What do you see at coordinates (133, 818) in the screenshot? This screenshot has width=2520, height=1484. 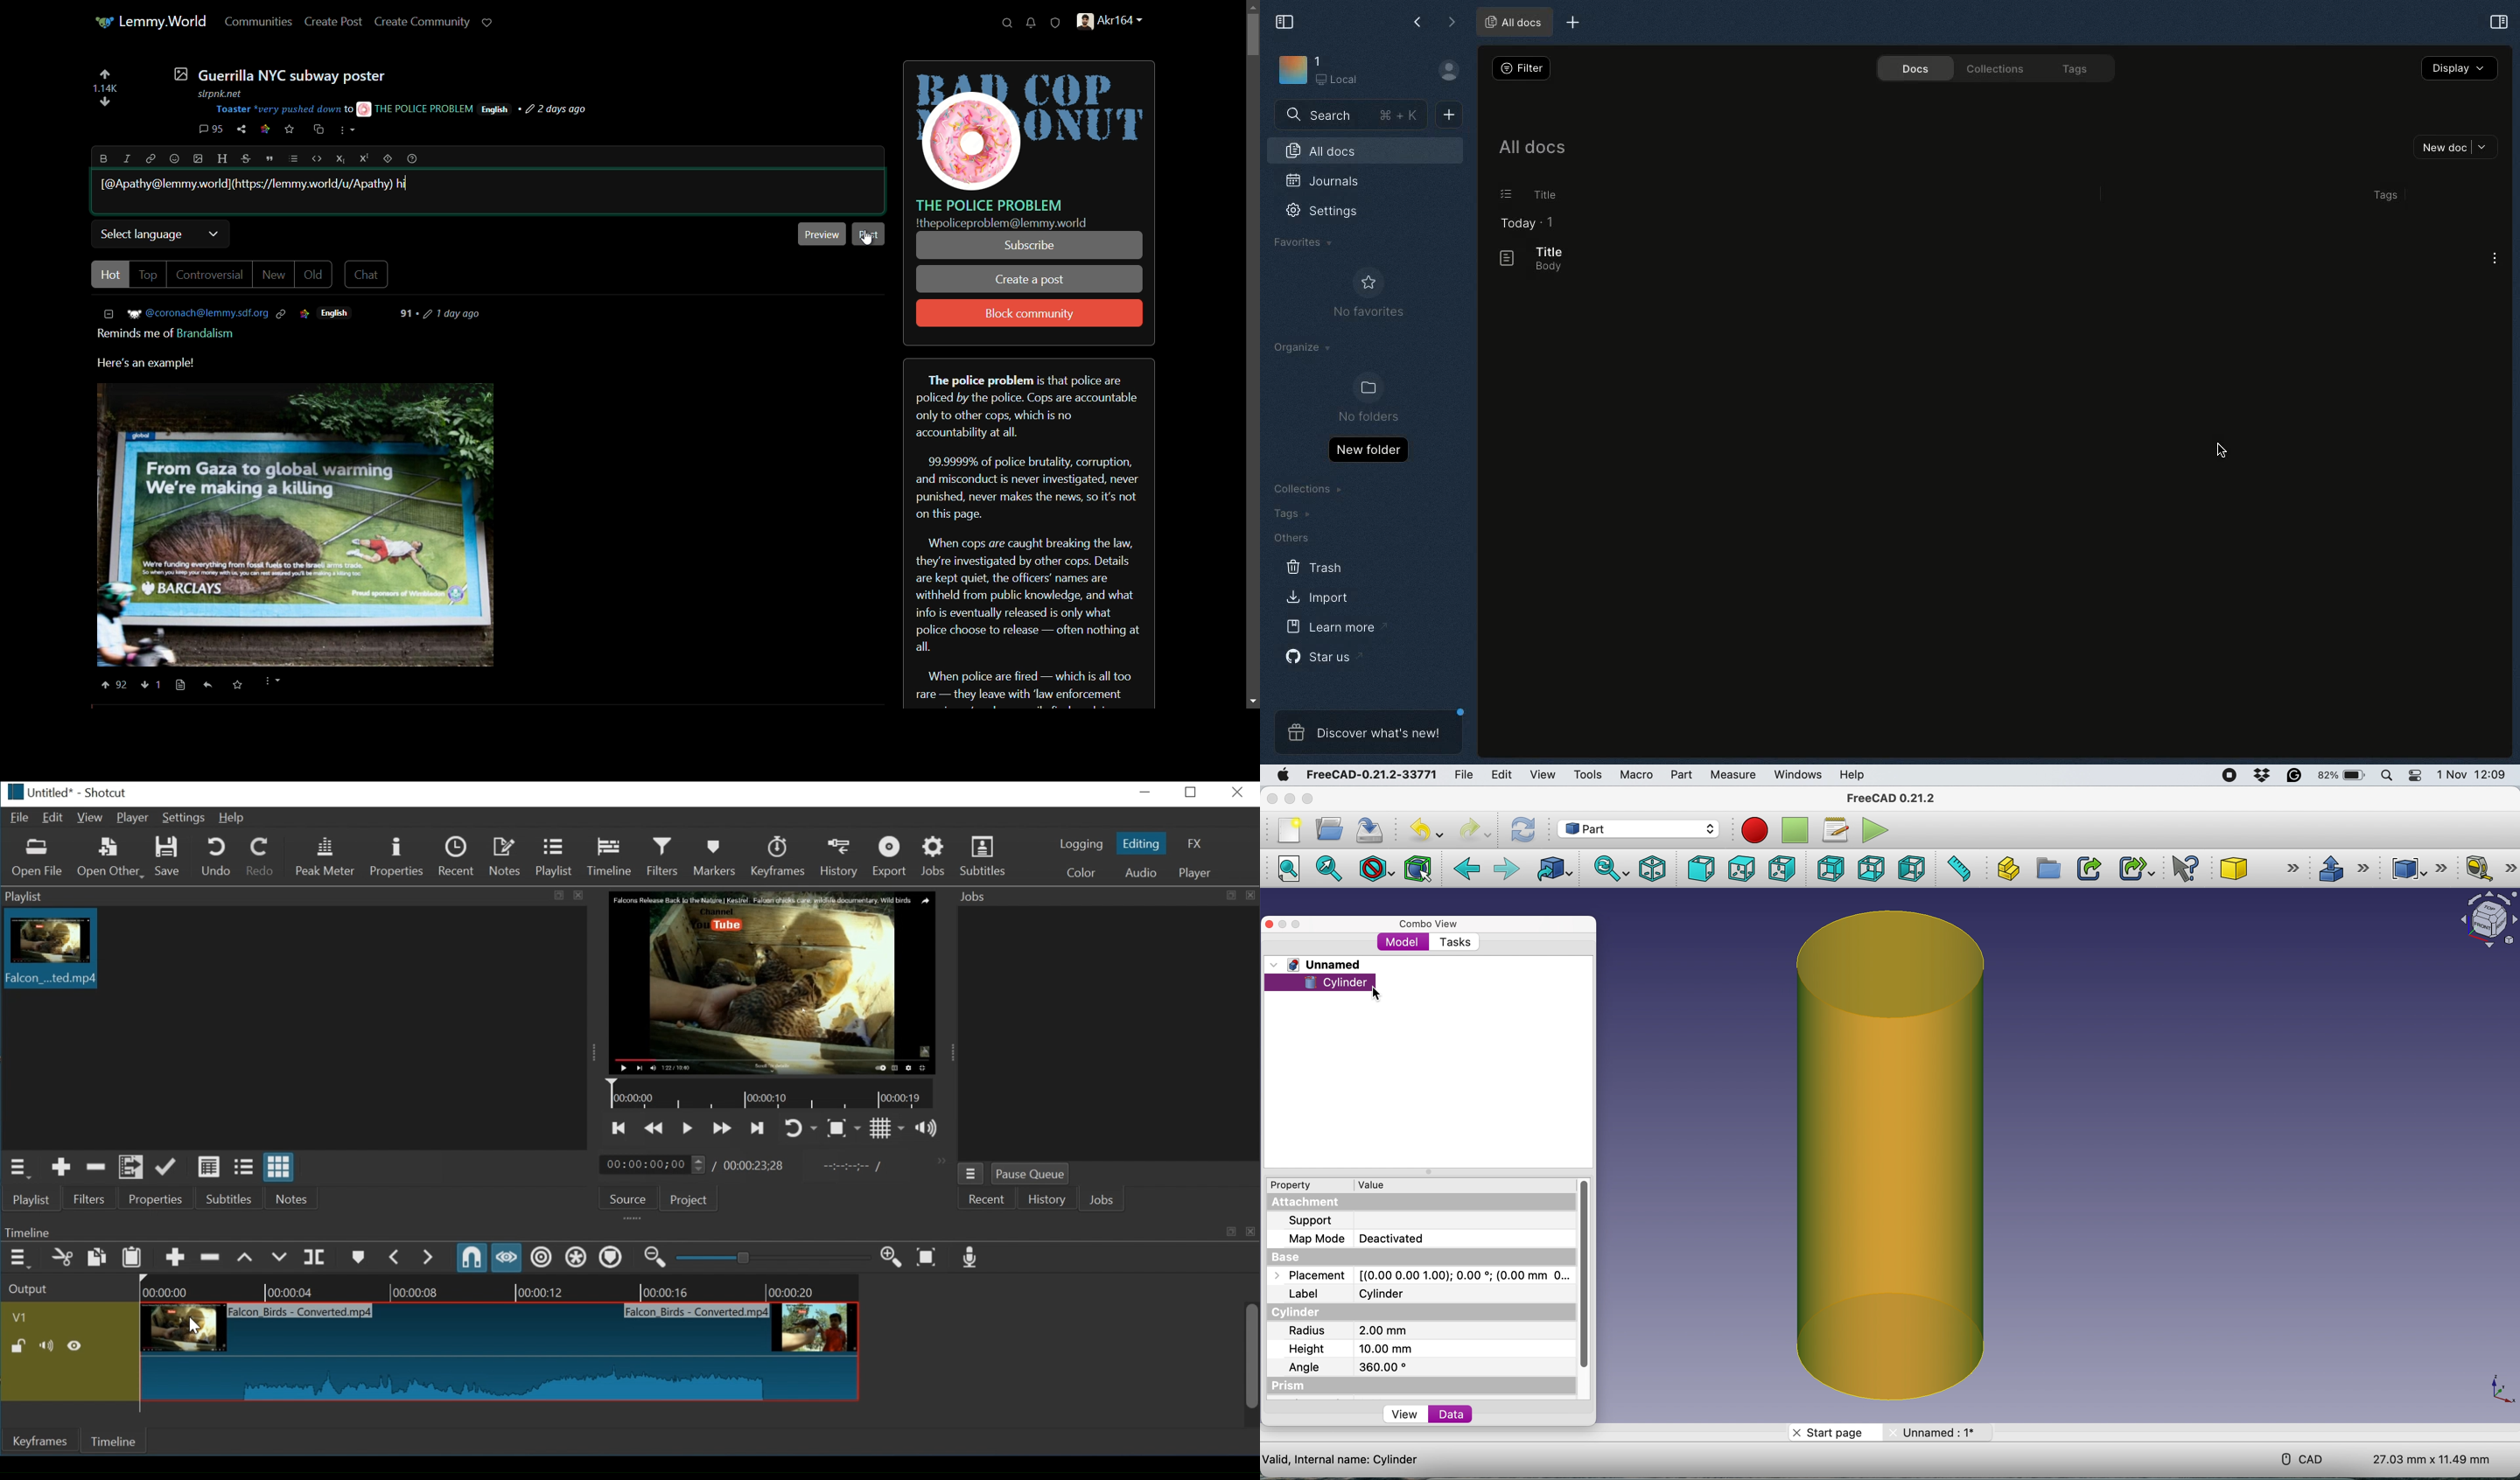 I see `Player` at bounding box center [133, 818].